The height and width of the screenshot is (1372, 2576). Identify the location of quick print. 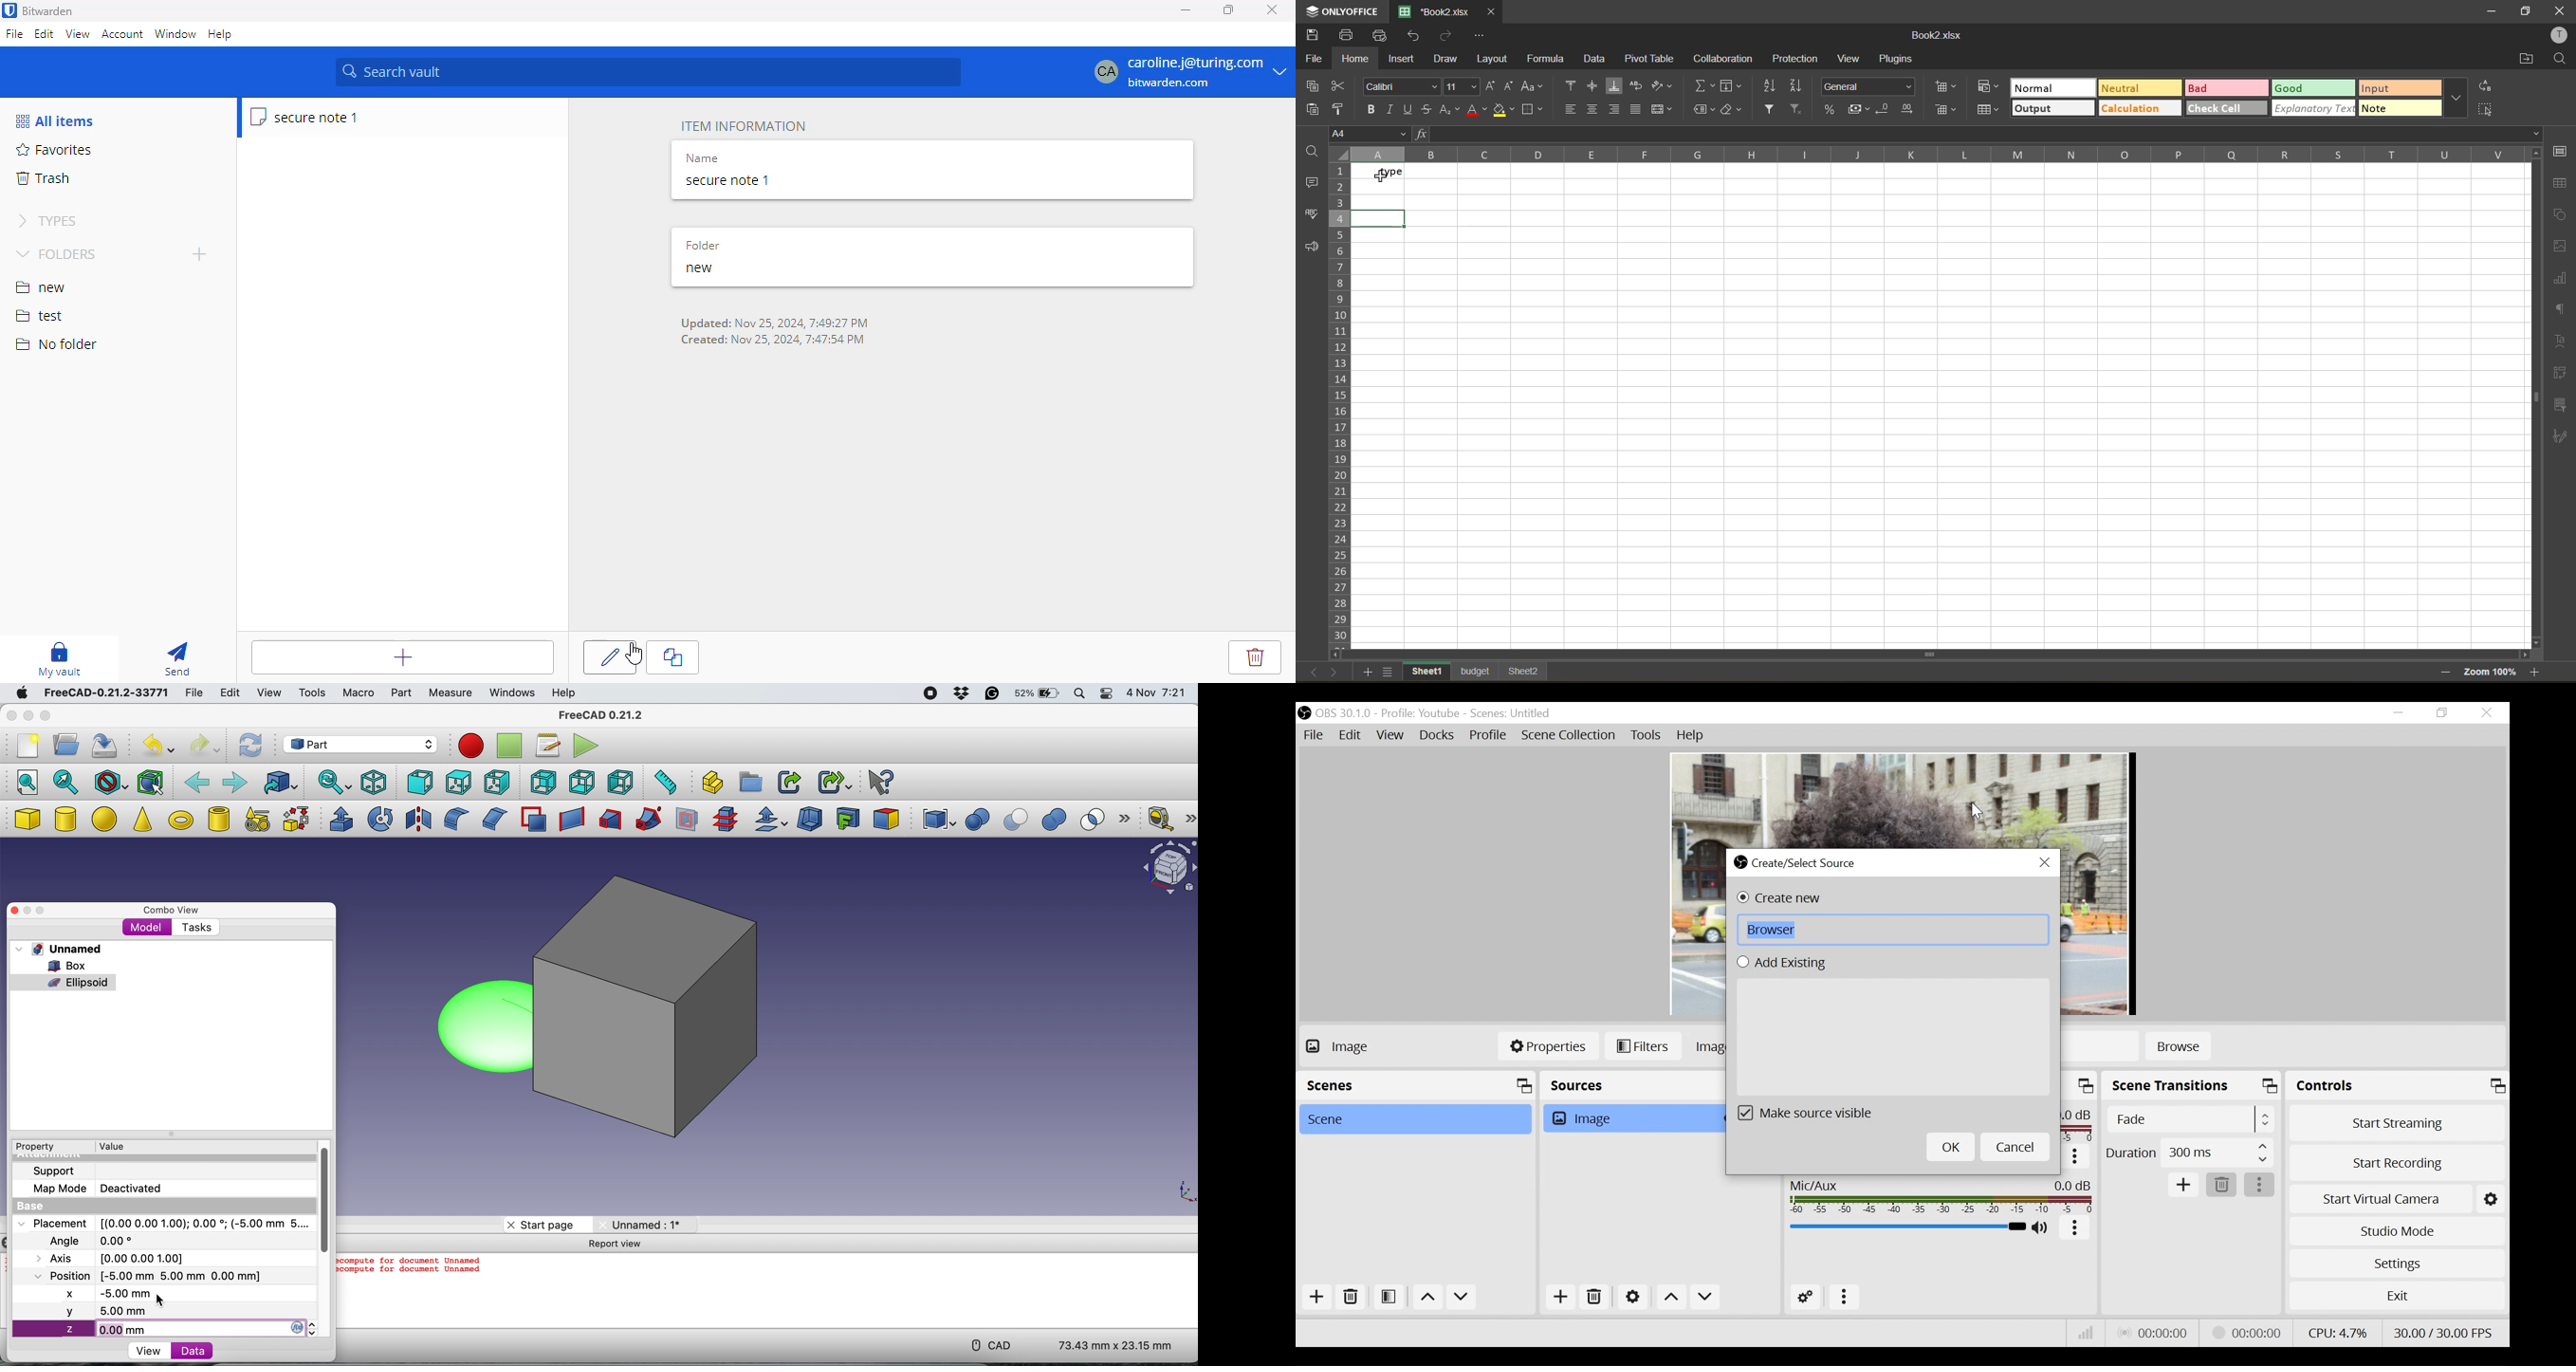
(1380, 35).